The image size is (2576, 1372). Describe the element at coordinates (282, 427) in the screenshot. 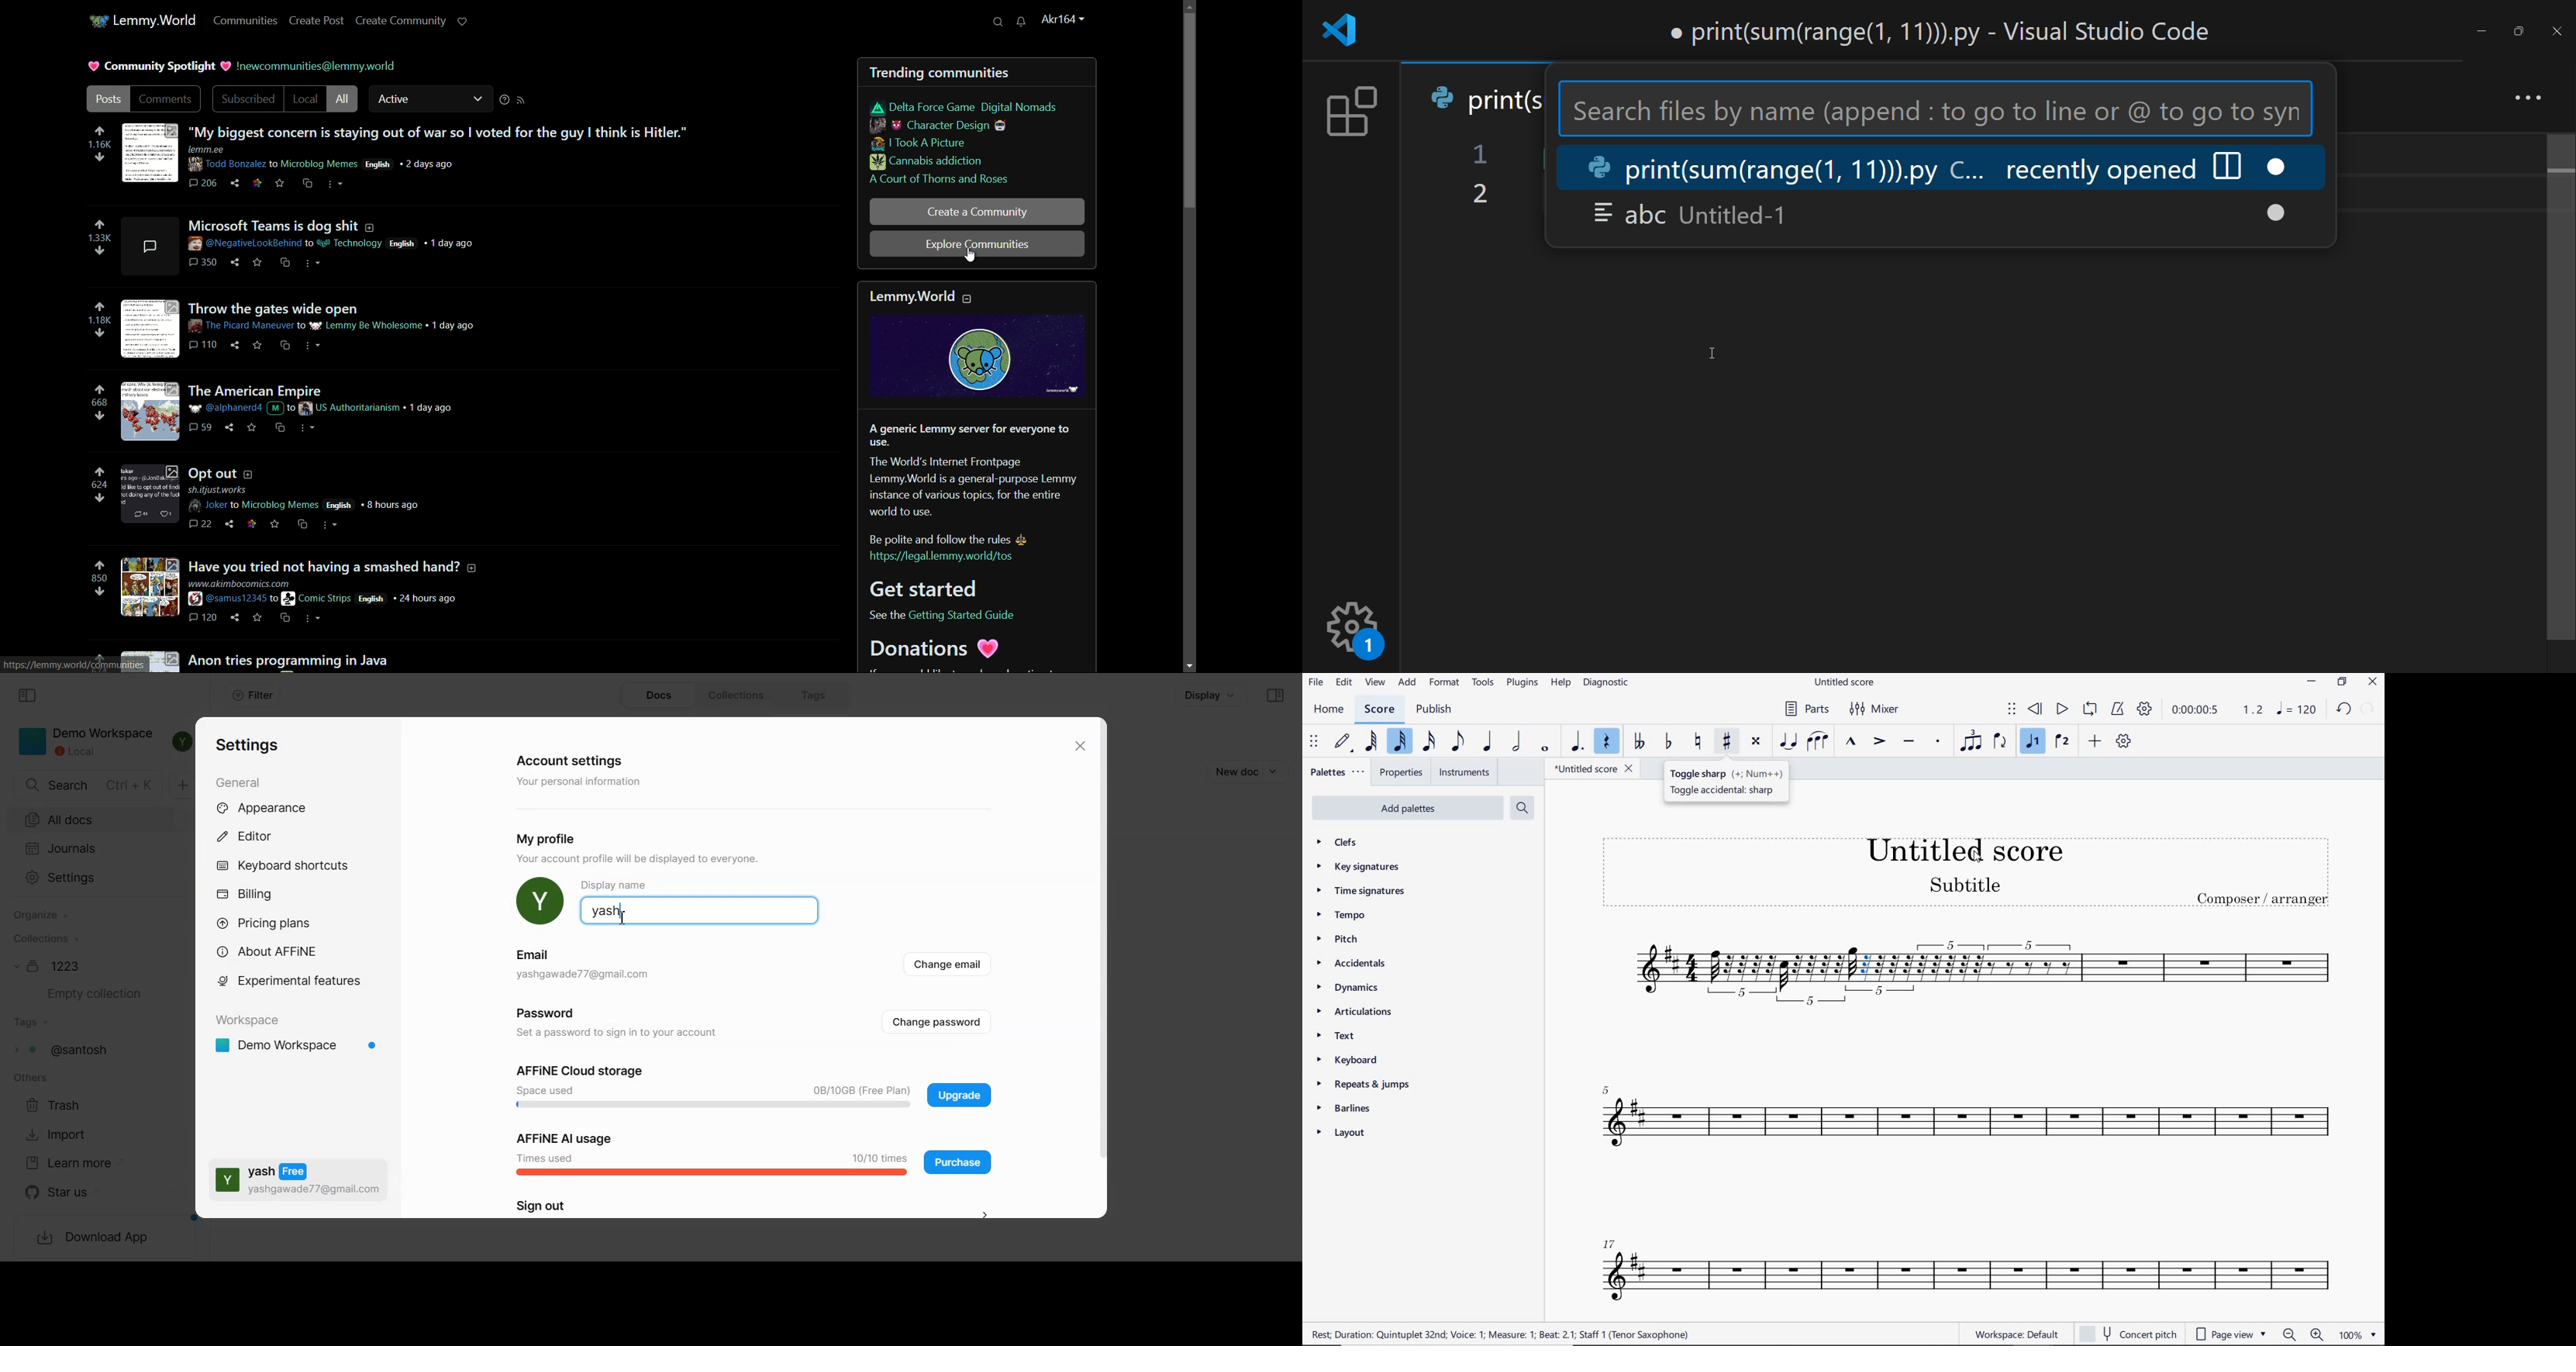

I see `cross share` at that location.